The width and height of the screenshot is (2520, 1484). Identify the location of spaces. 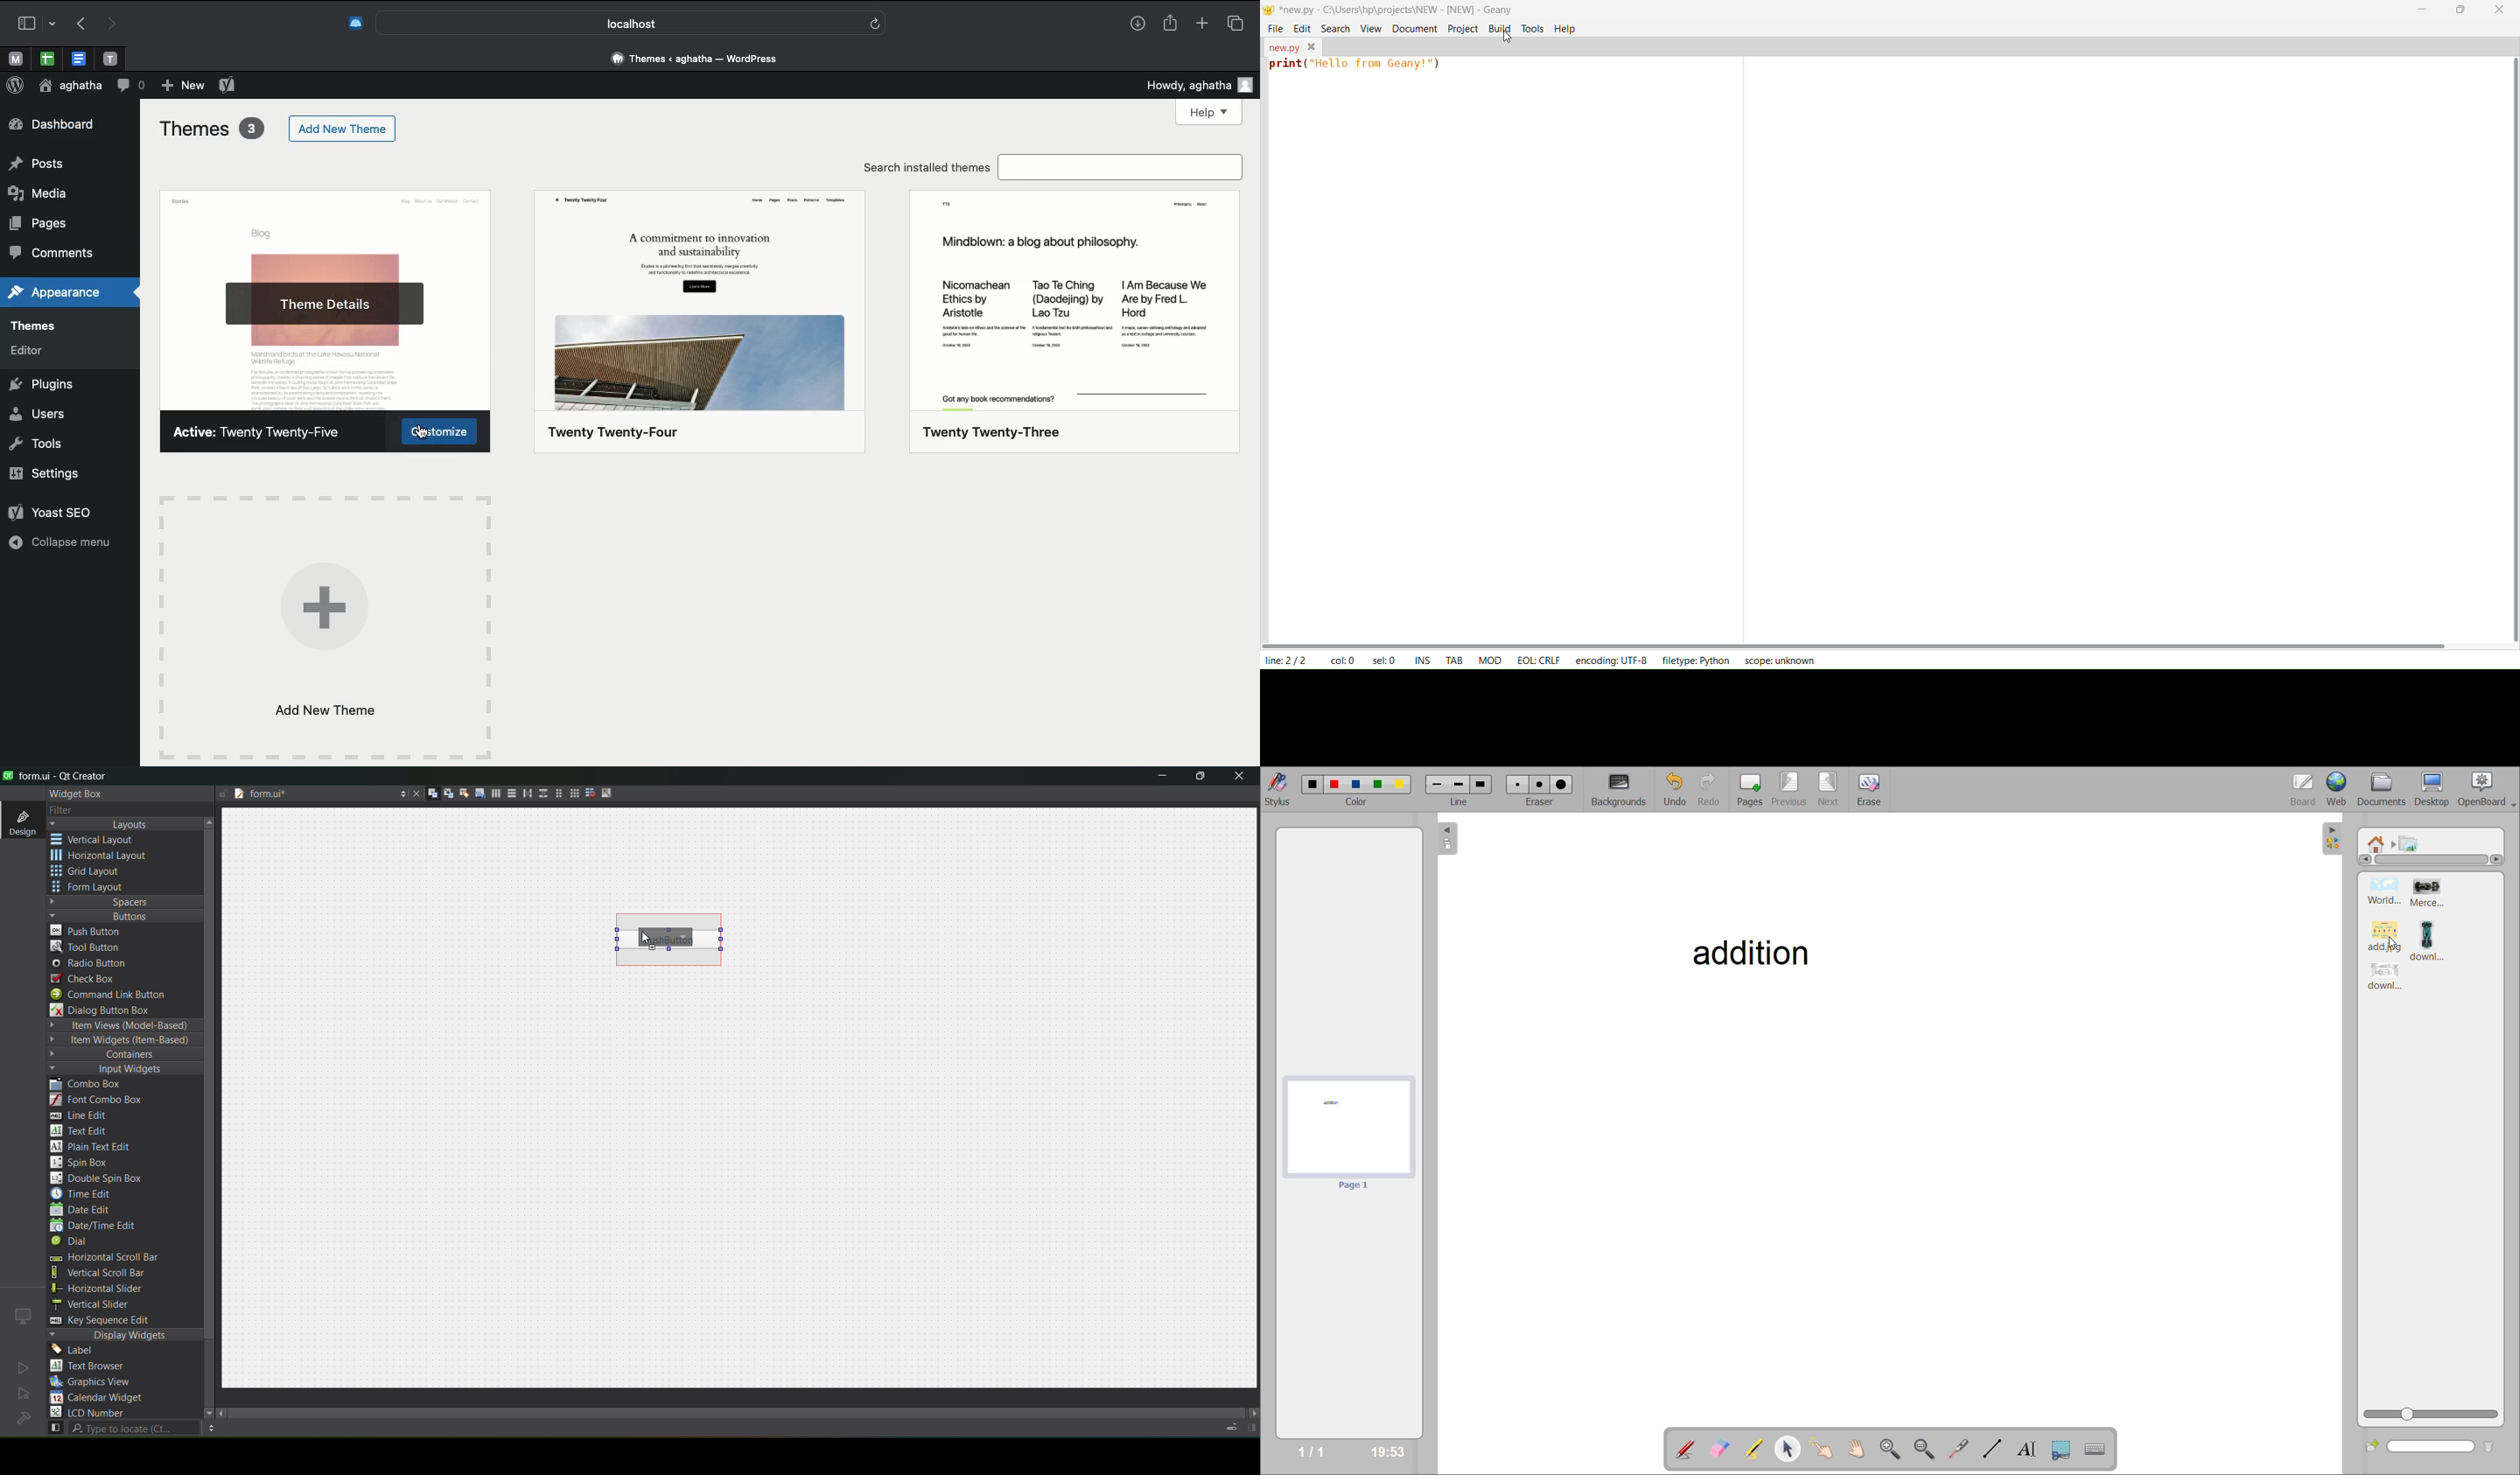
(125, 902).